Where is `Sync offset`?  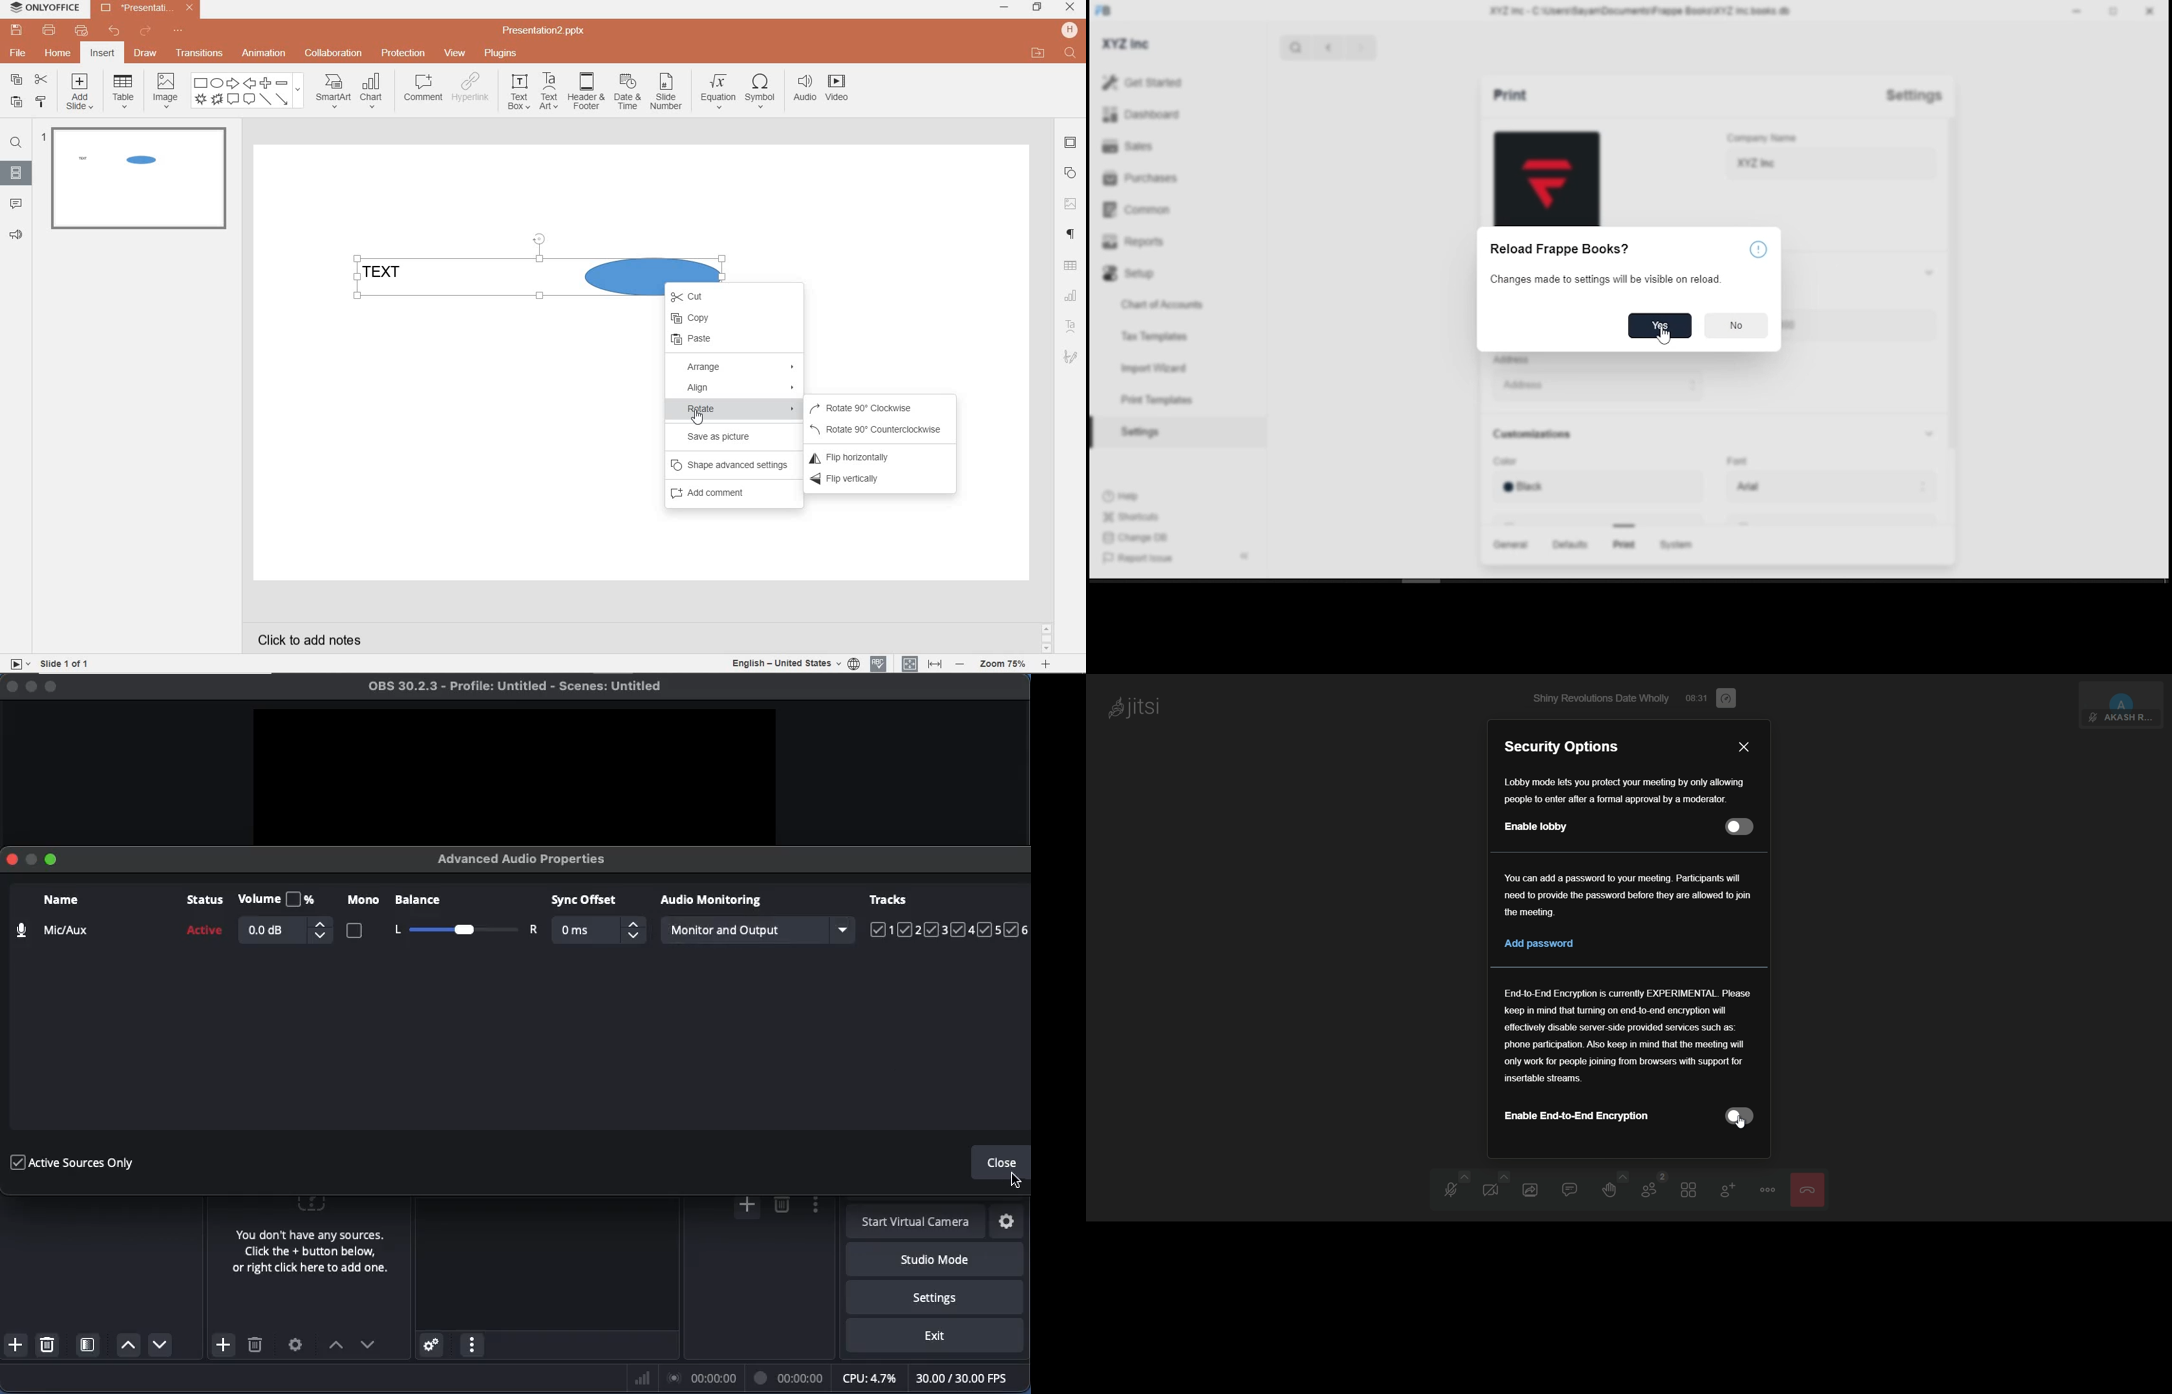 Sync offset is located at coordinates (597, 919).